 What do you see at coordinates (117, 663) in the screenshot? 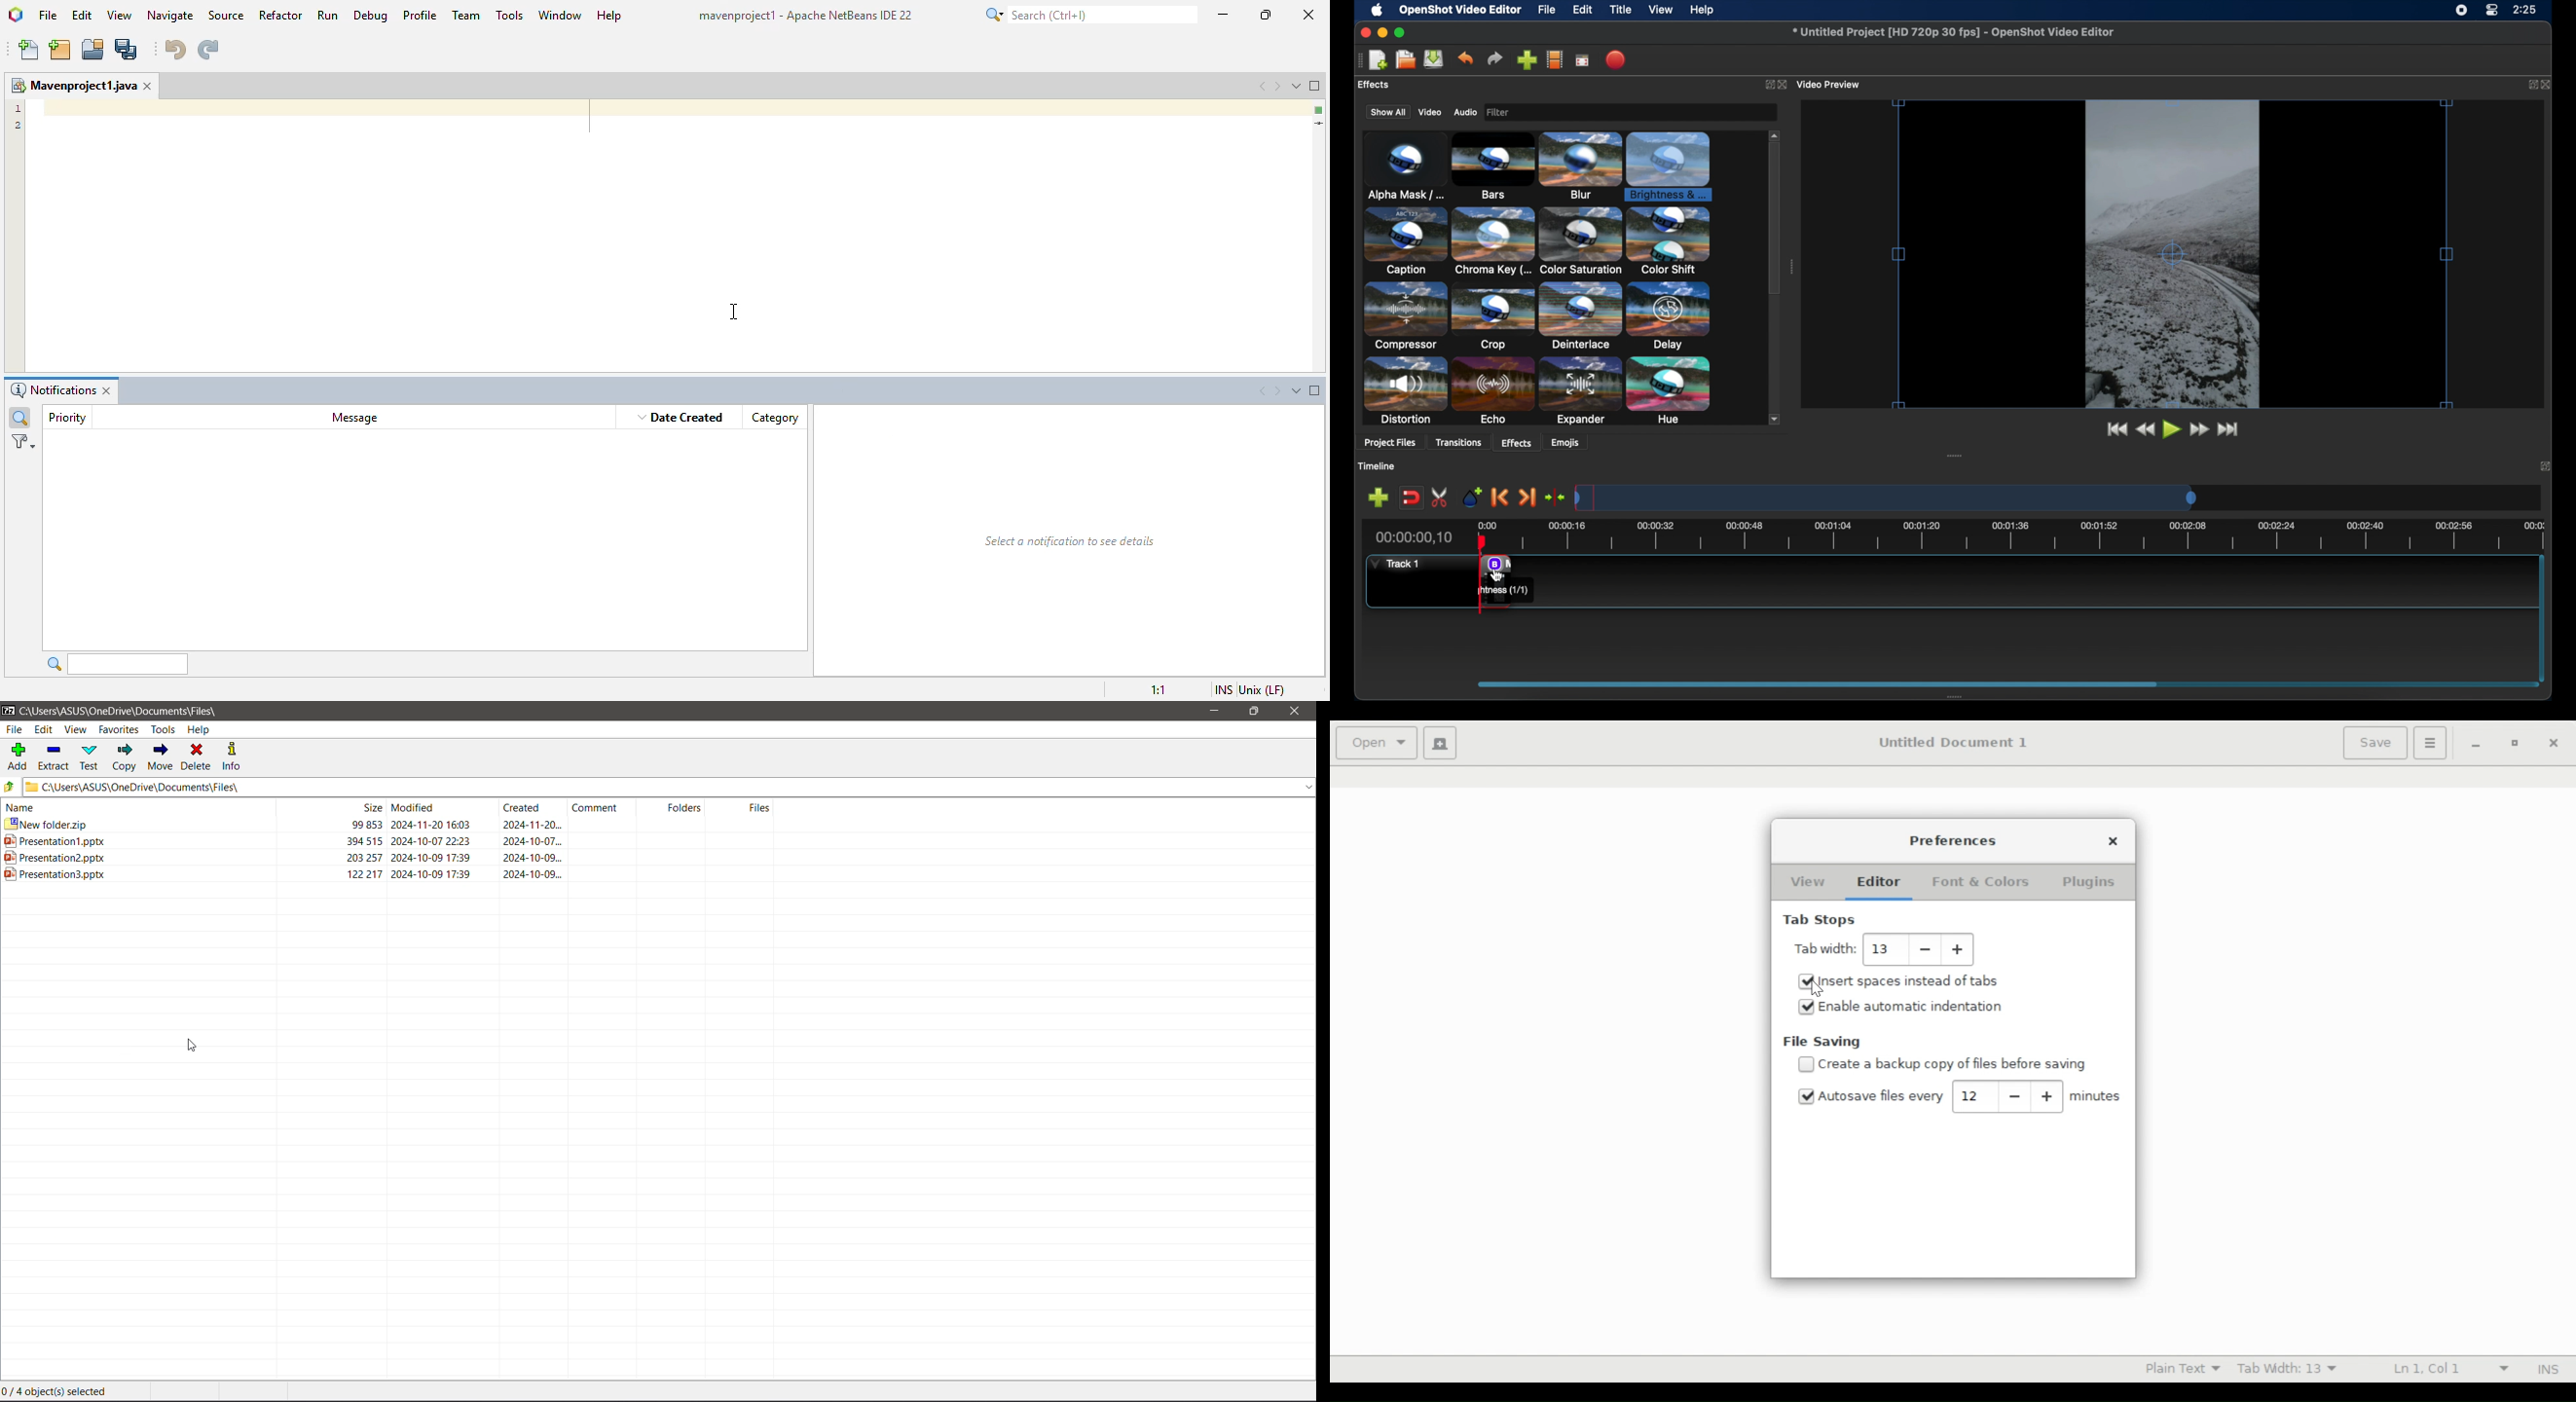
I see `search` at bounding box center [117, 663].